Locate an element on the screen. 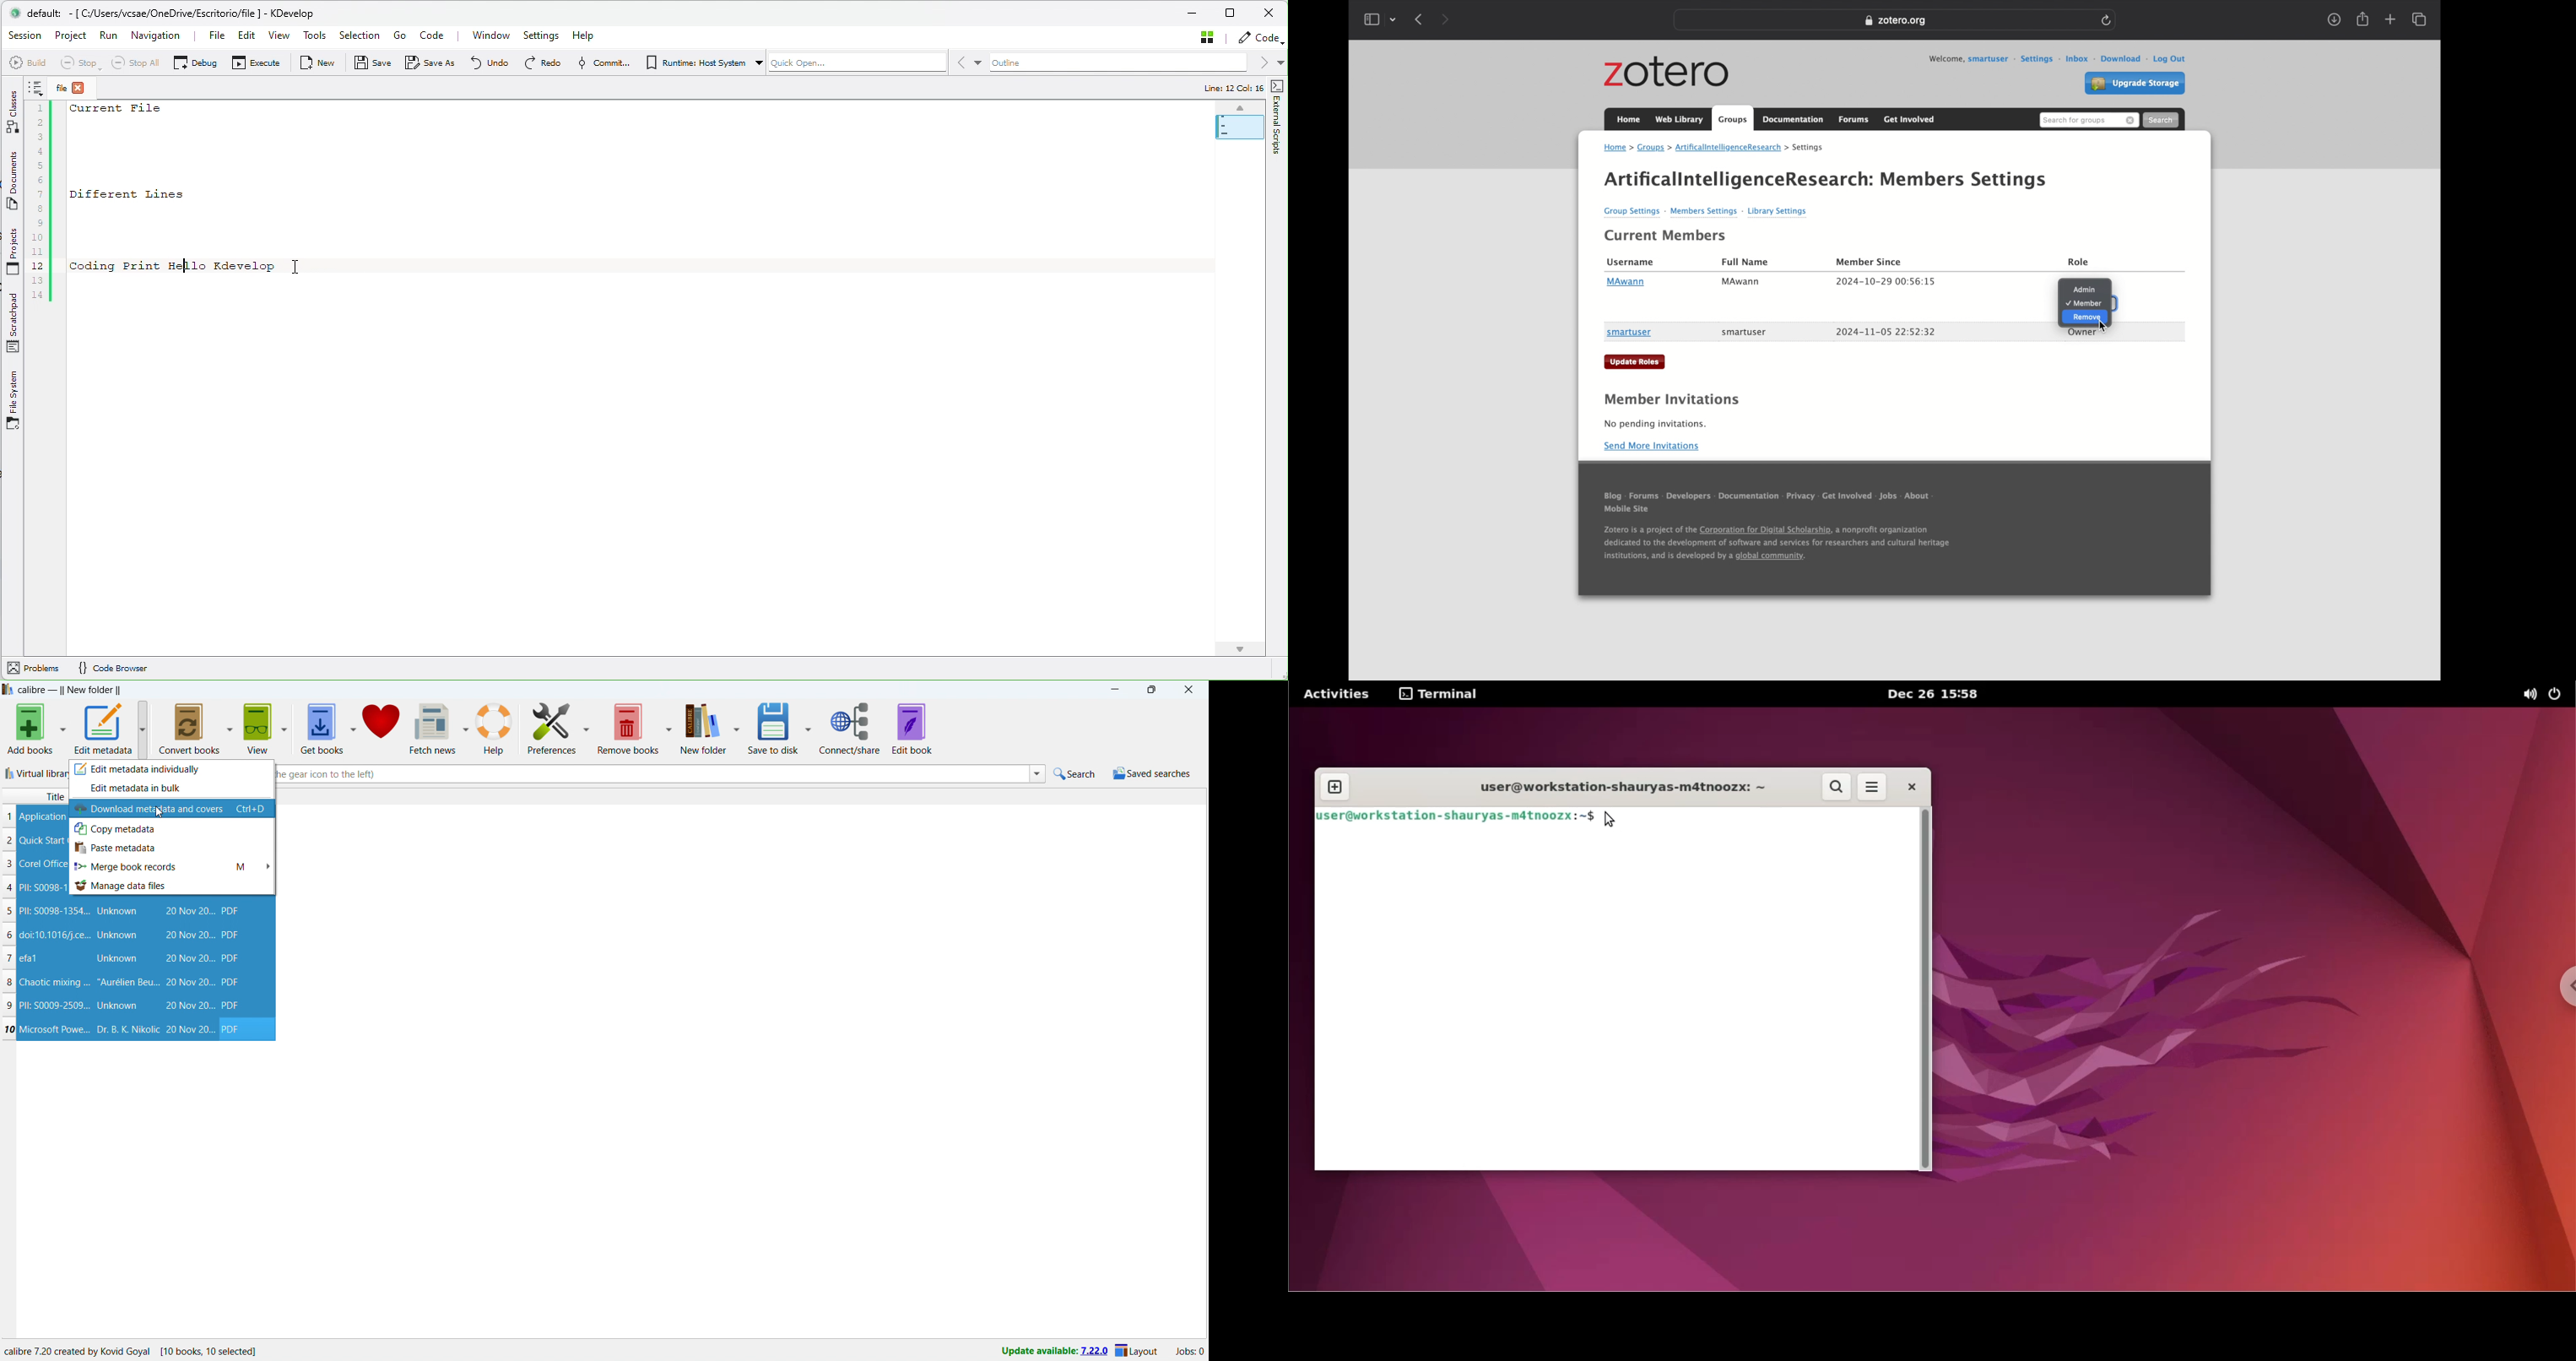 The width and height of the screenshot is (2576, 1372). calibre 7.20 created by Kovid Goyal [10 books, 10 selected] is located at coordinates (131, 1352).